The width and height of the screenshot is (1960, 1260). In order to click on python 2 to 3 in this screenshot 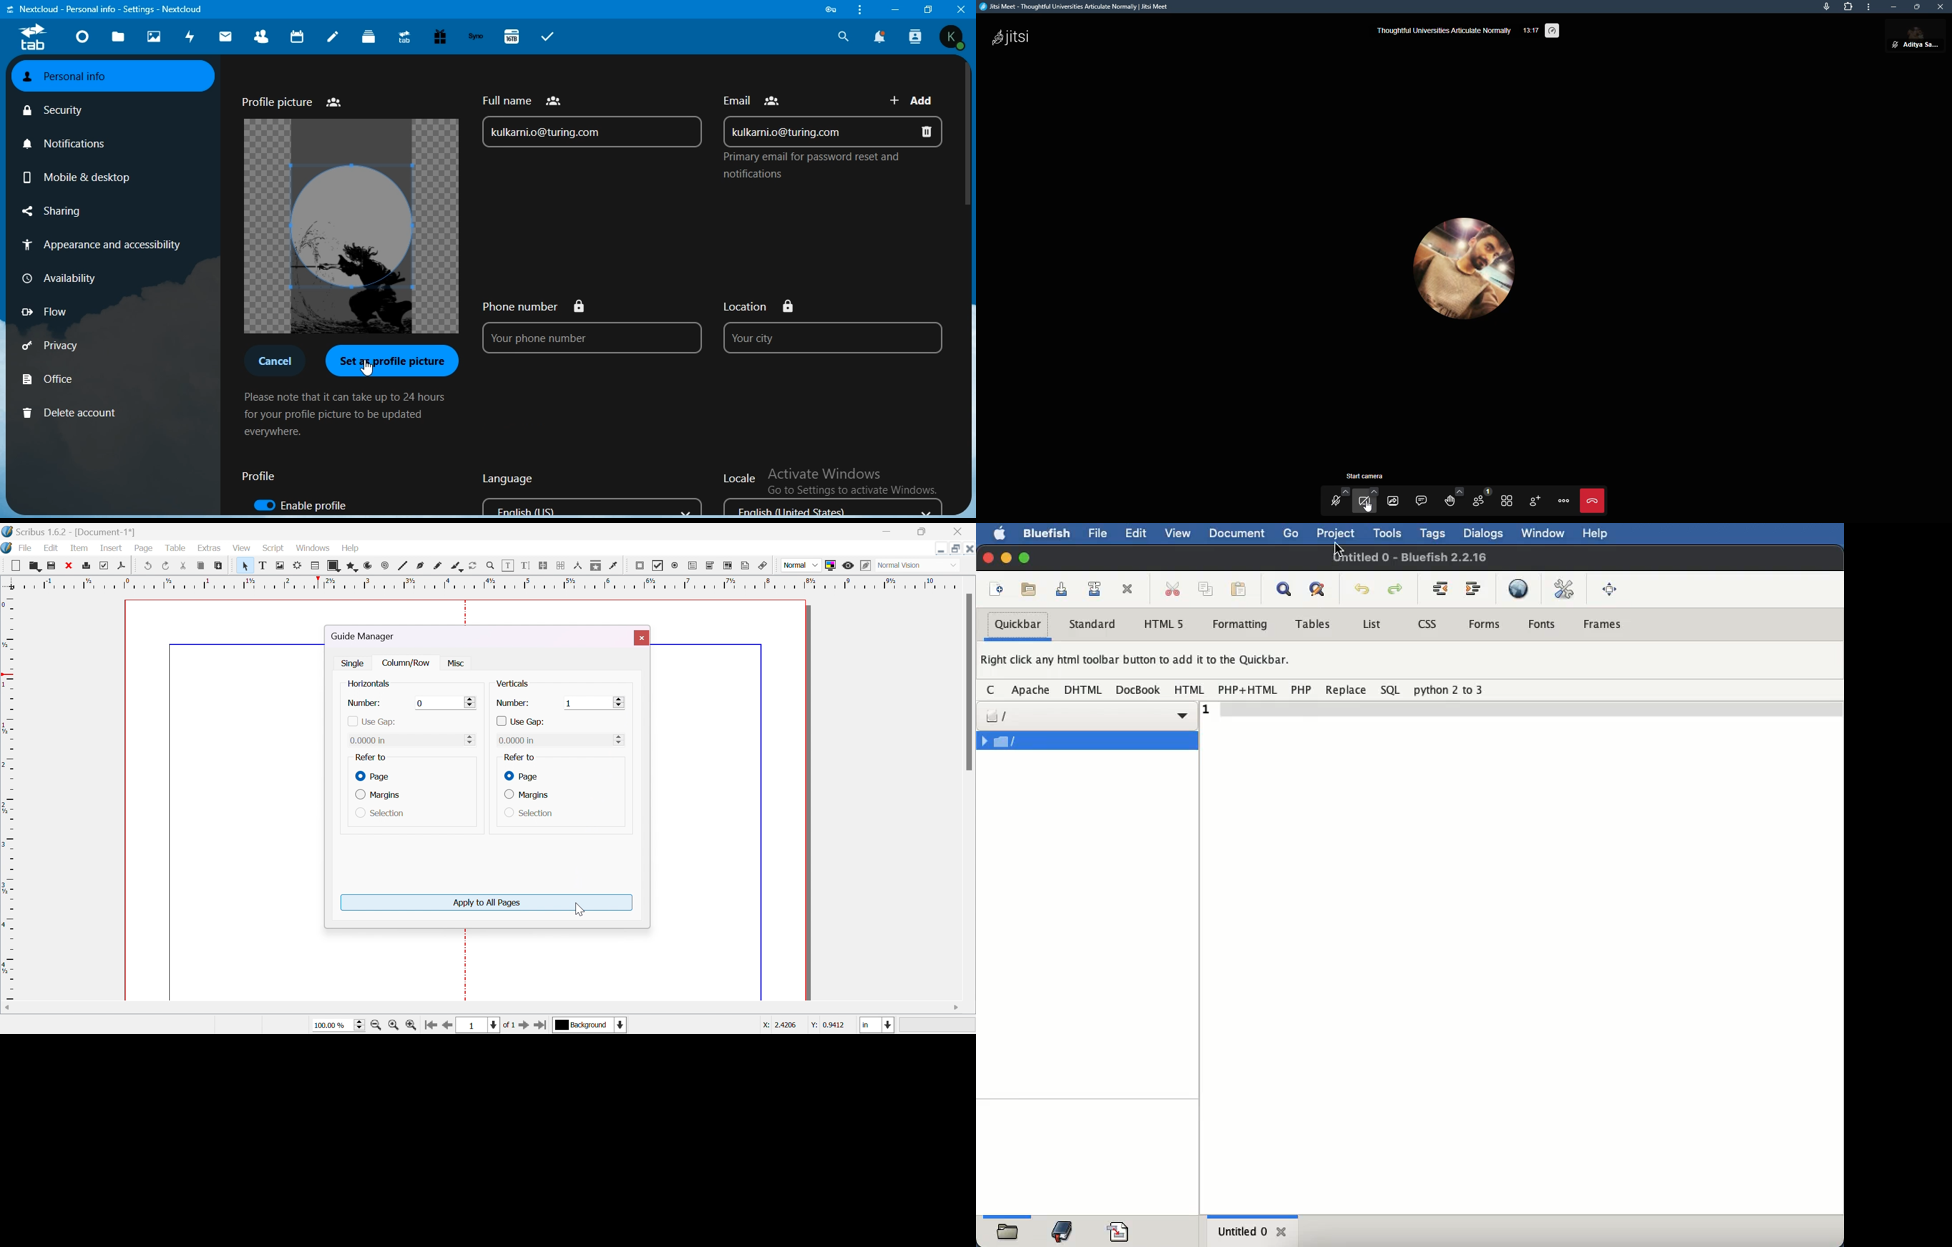, I will do `click(1449, 690)`.